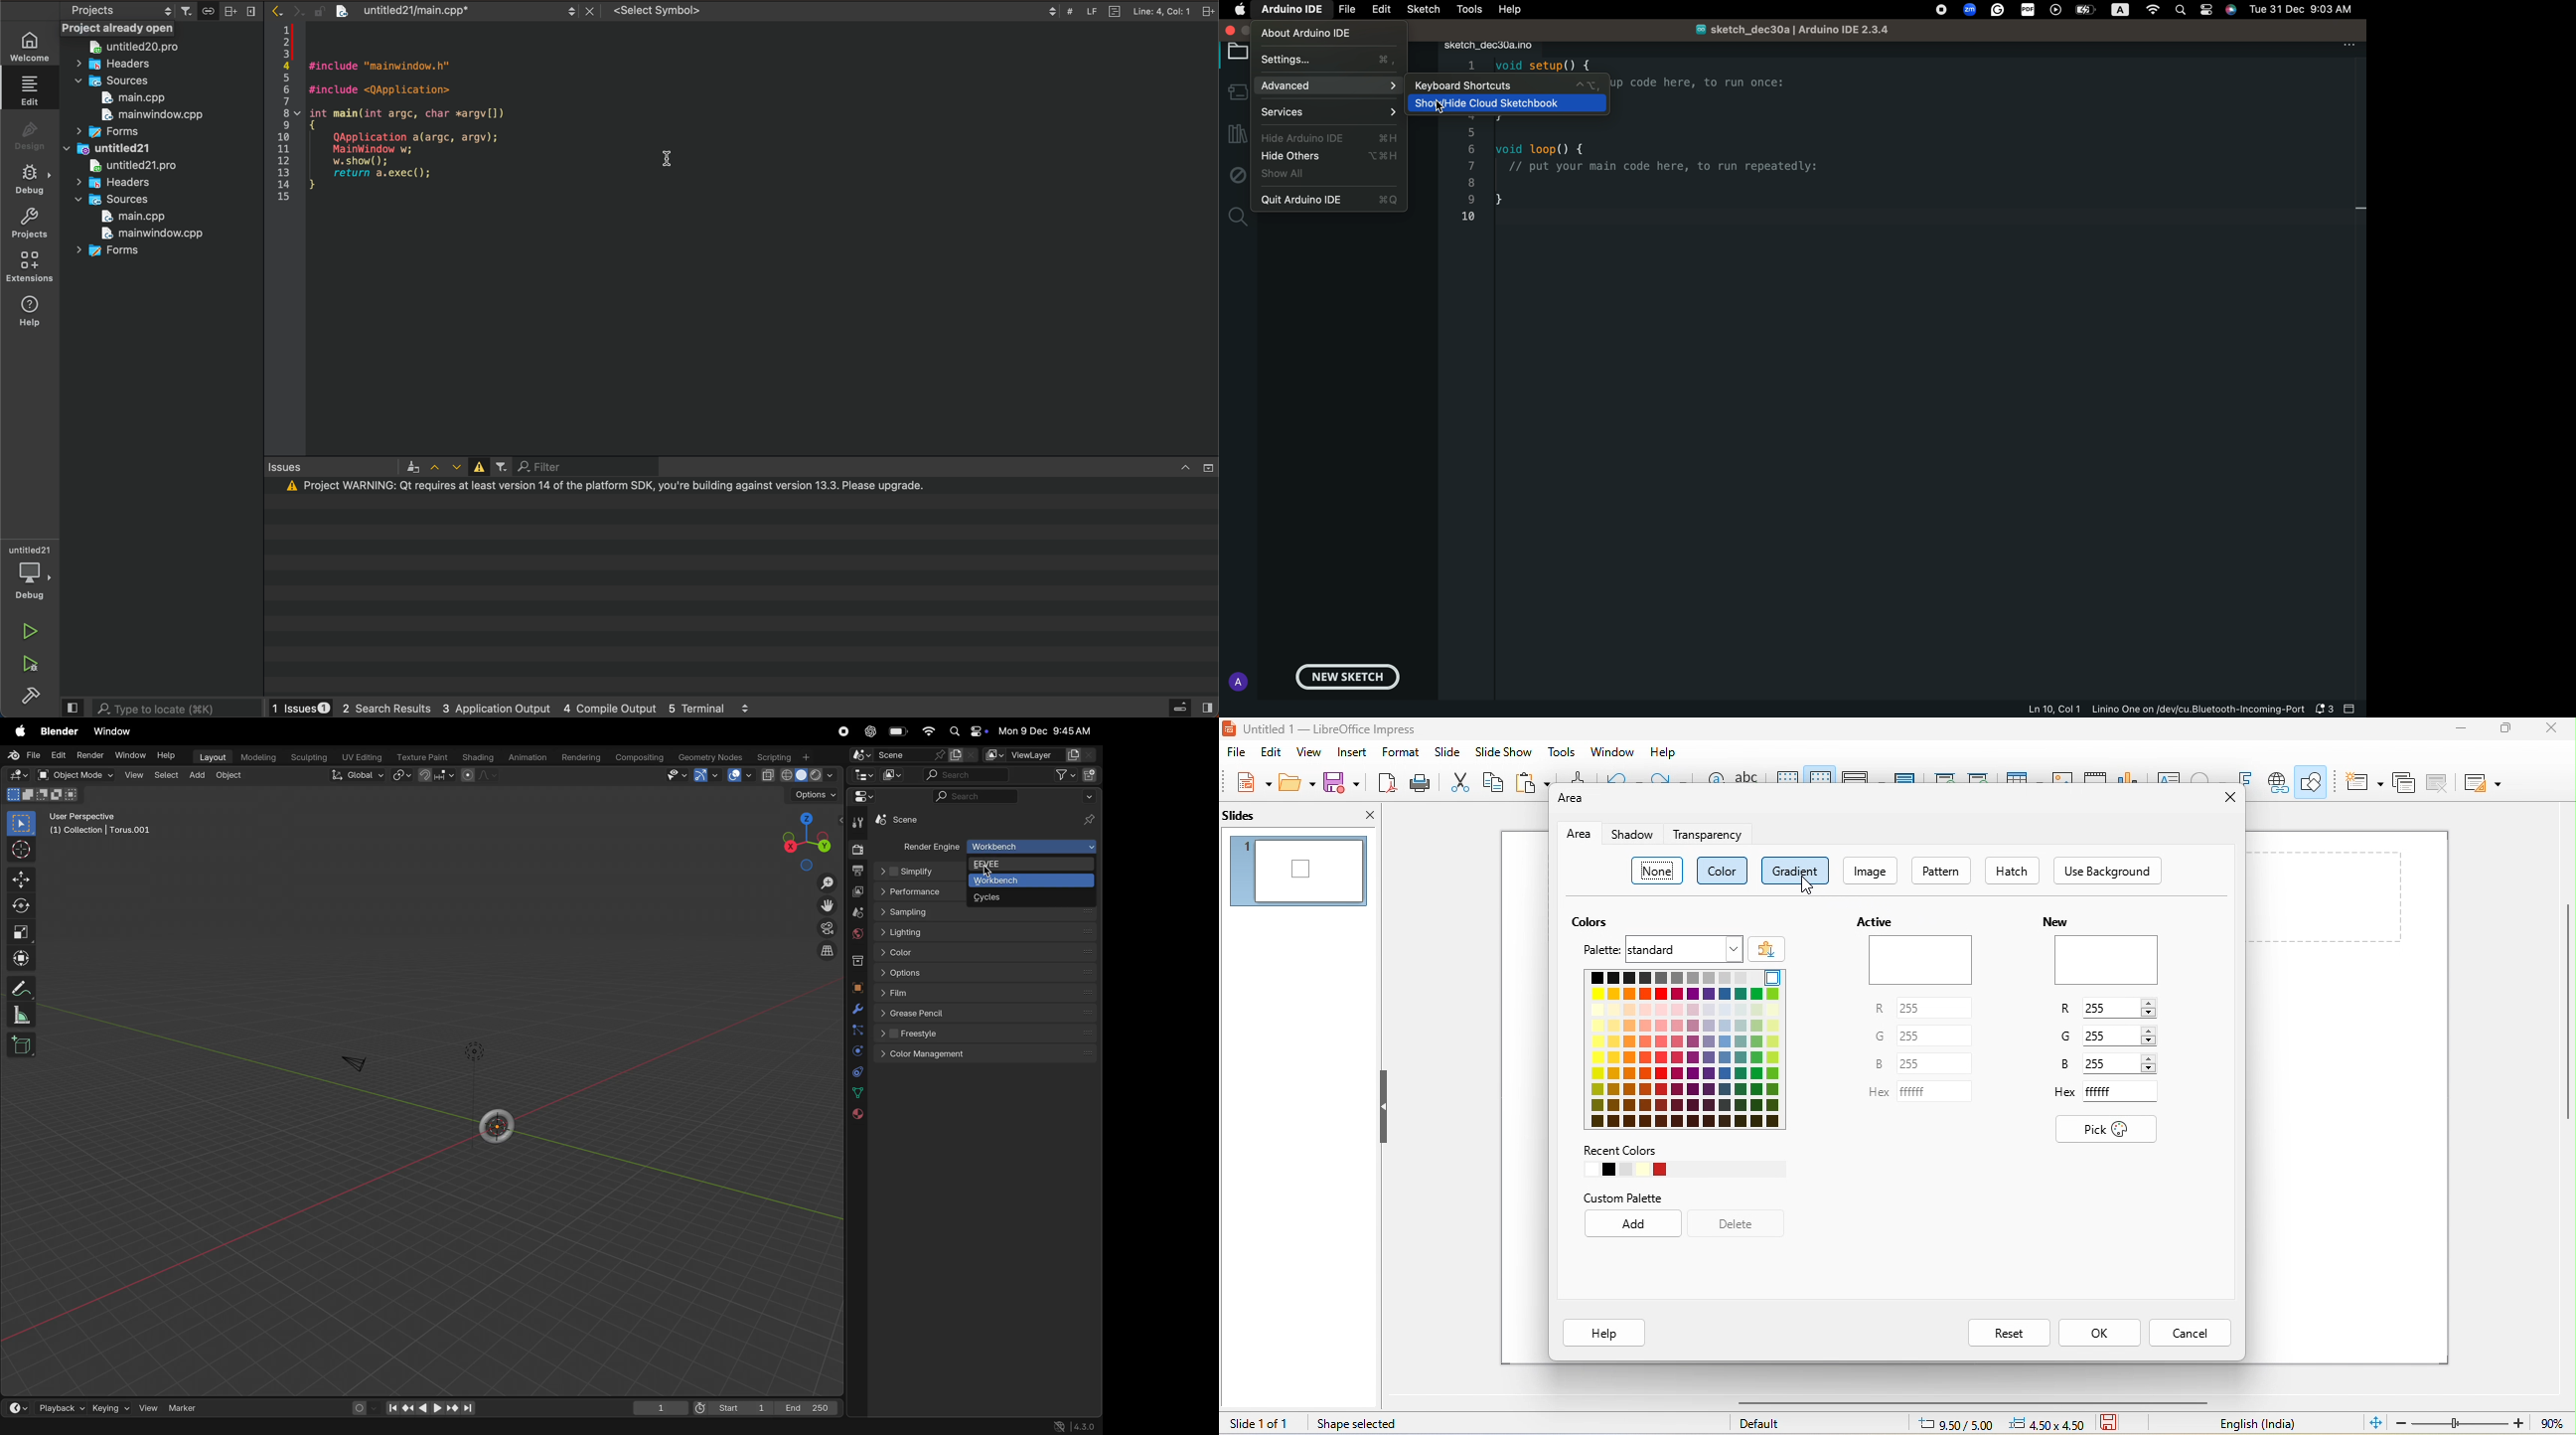 Image resolution: width=2576 pixels, height=1456 pixels. I want to click on window, so click(1613, 752).